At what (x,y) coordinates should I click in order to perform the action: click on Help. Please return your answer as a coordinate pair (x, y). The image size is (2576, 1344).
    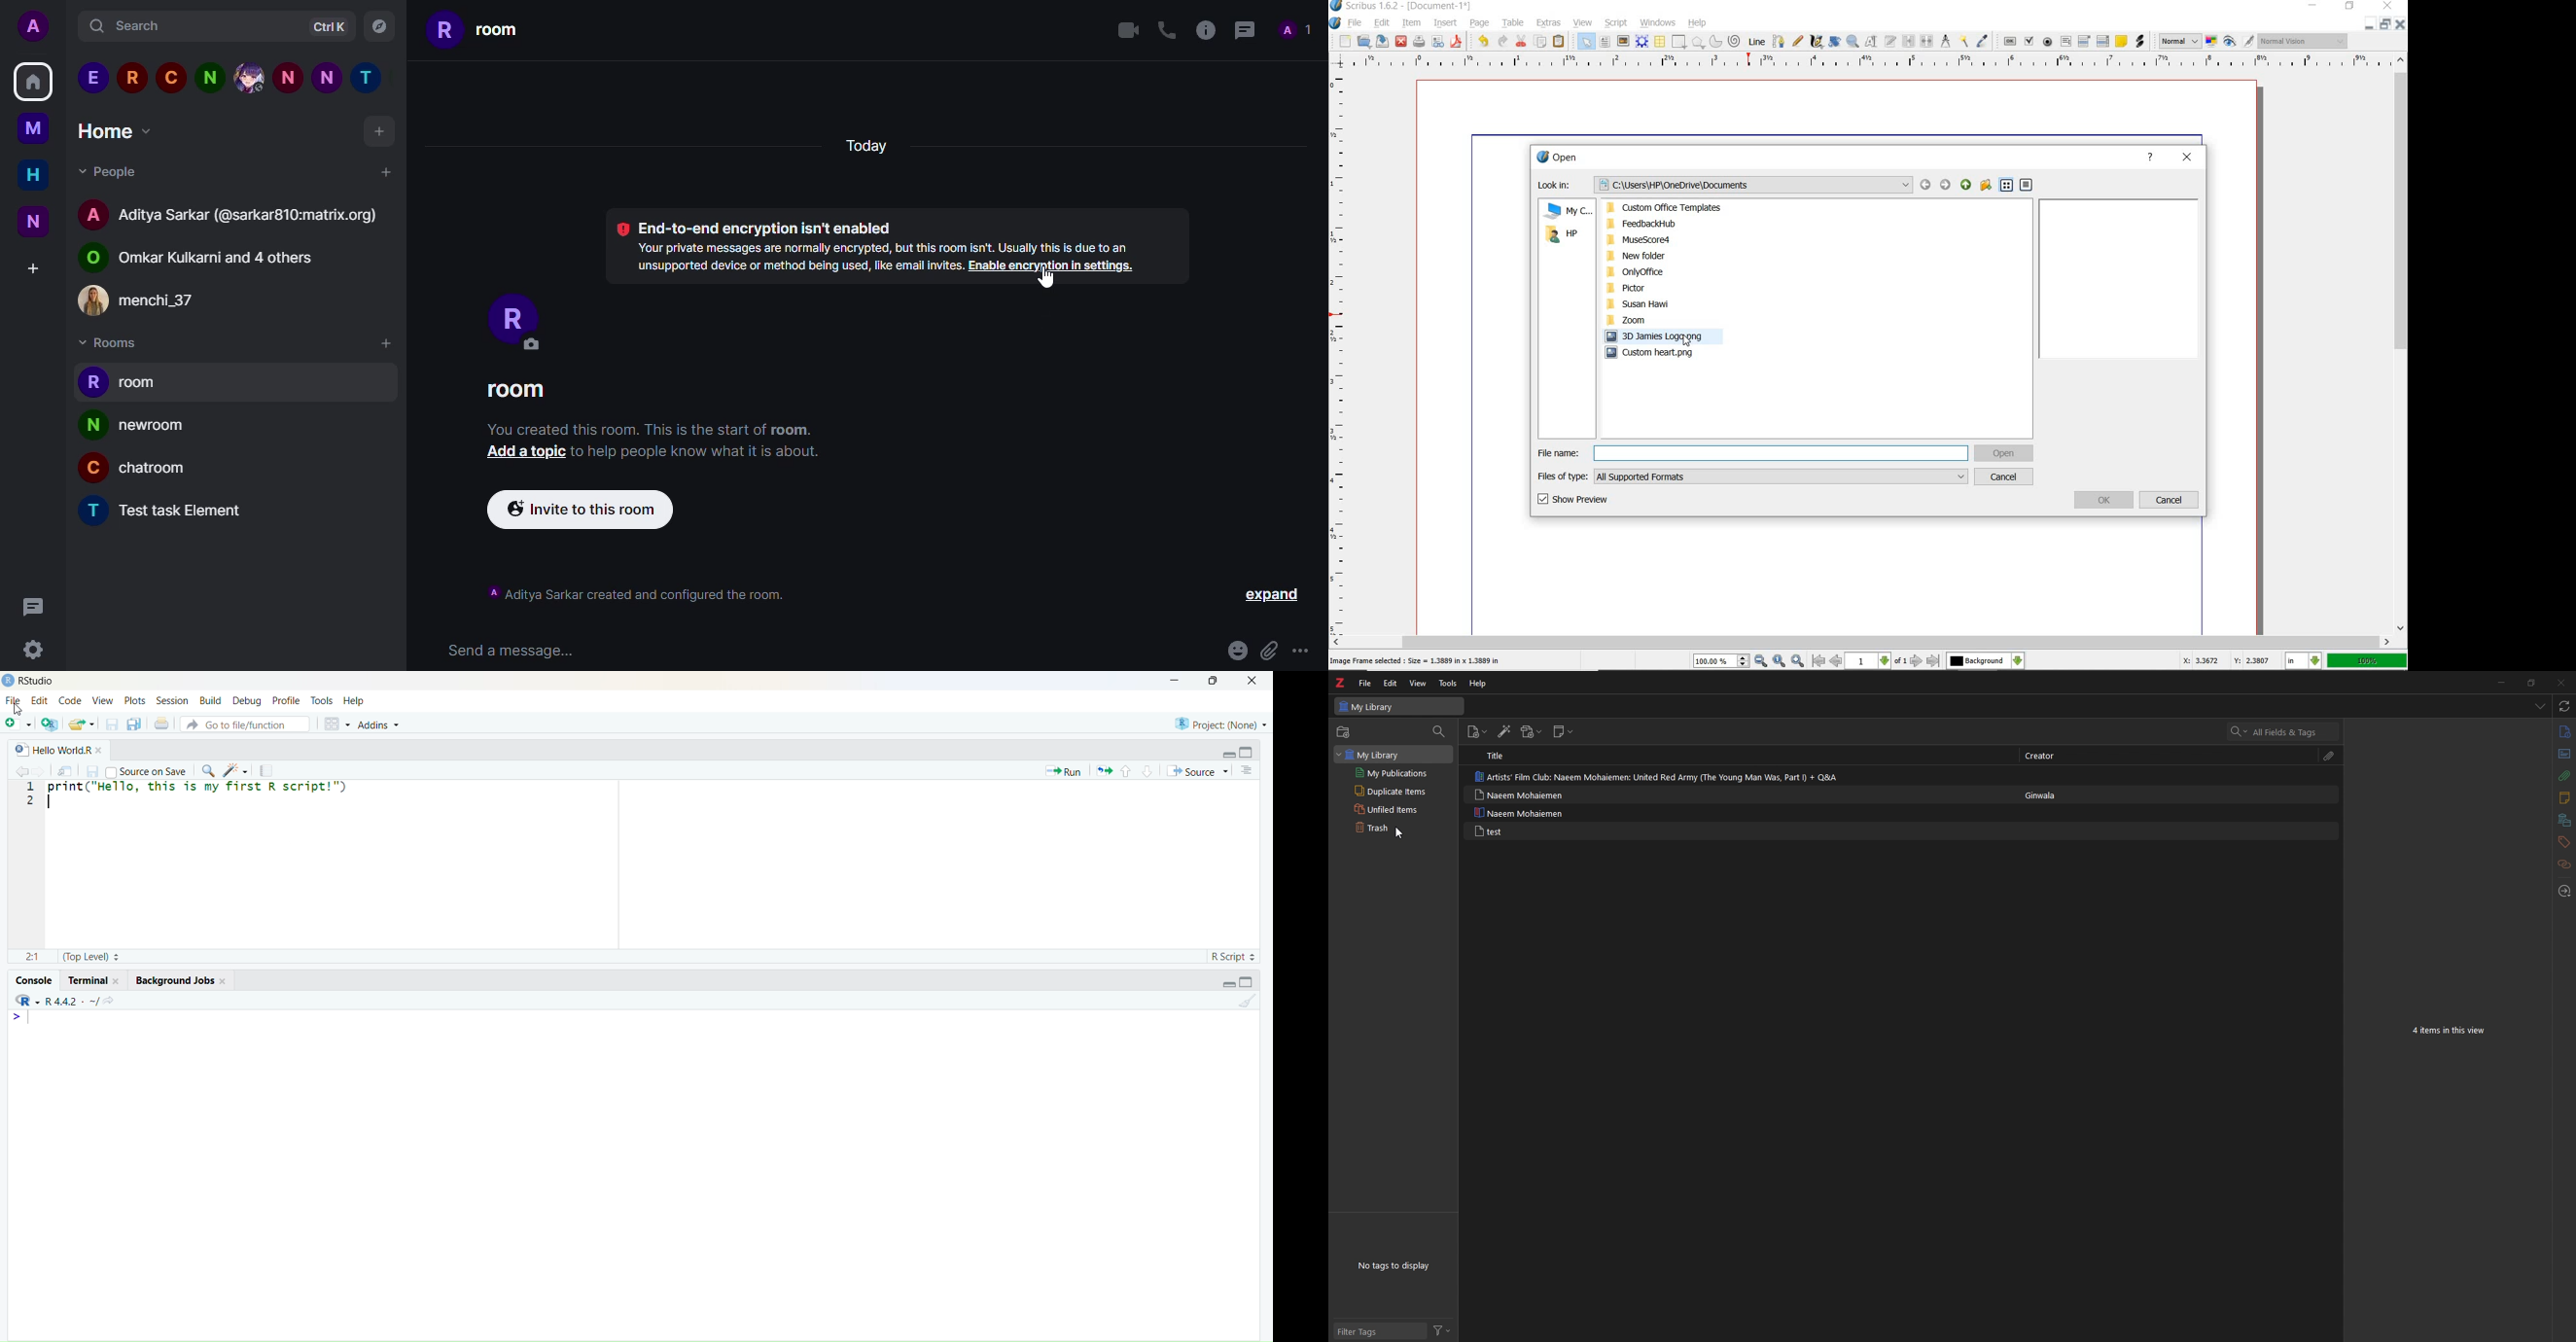
    Looking at the image, I should click on (353, 702).